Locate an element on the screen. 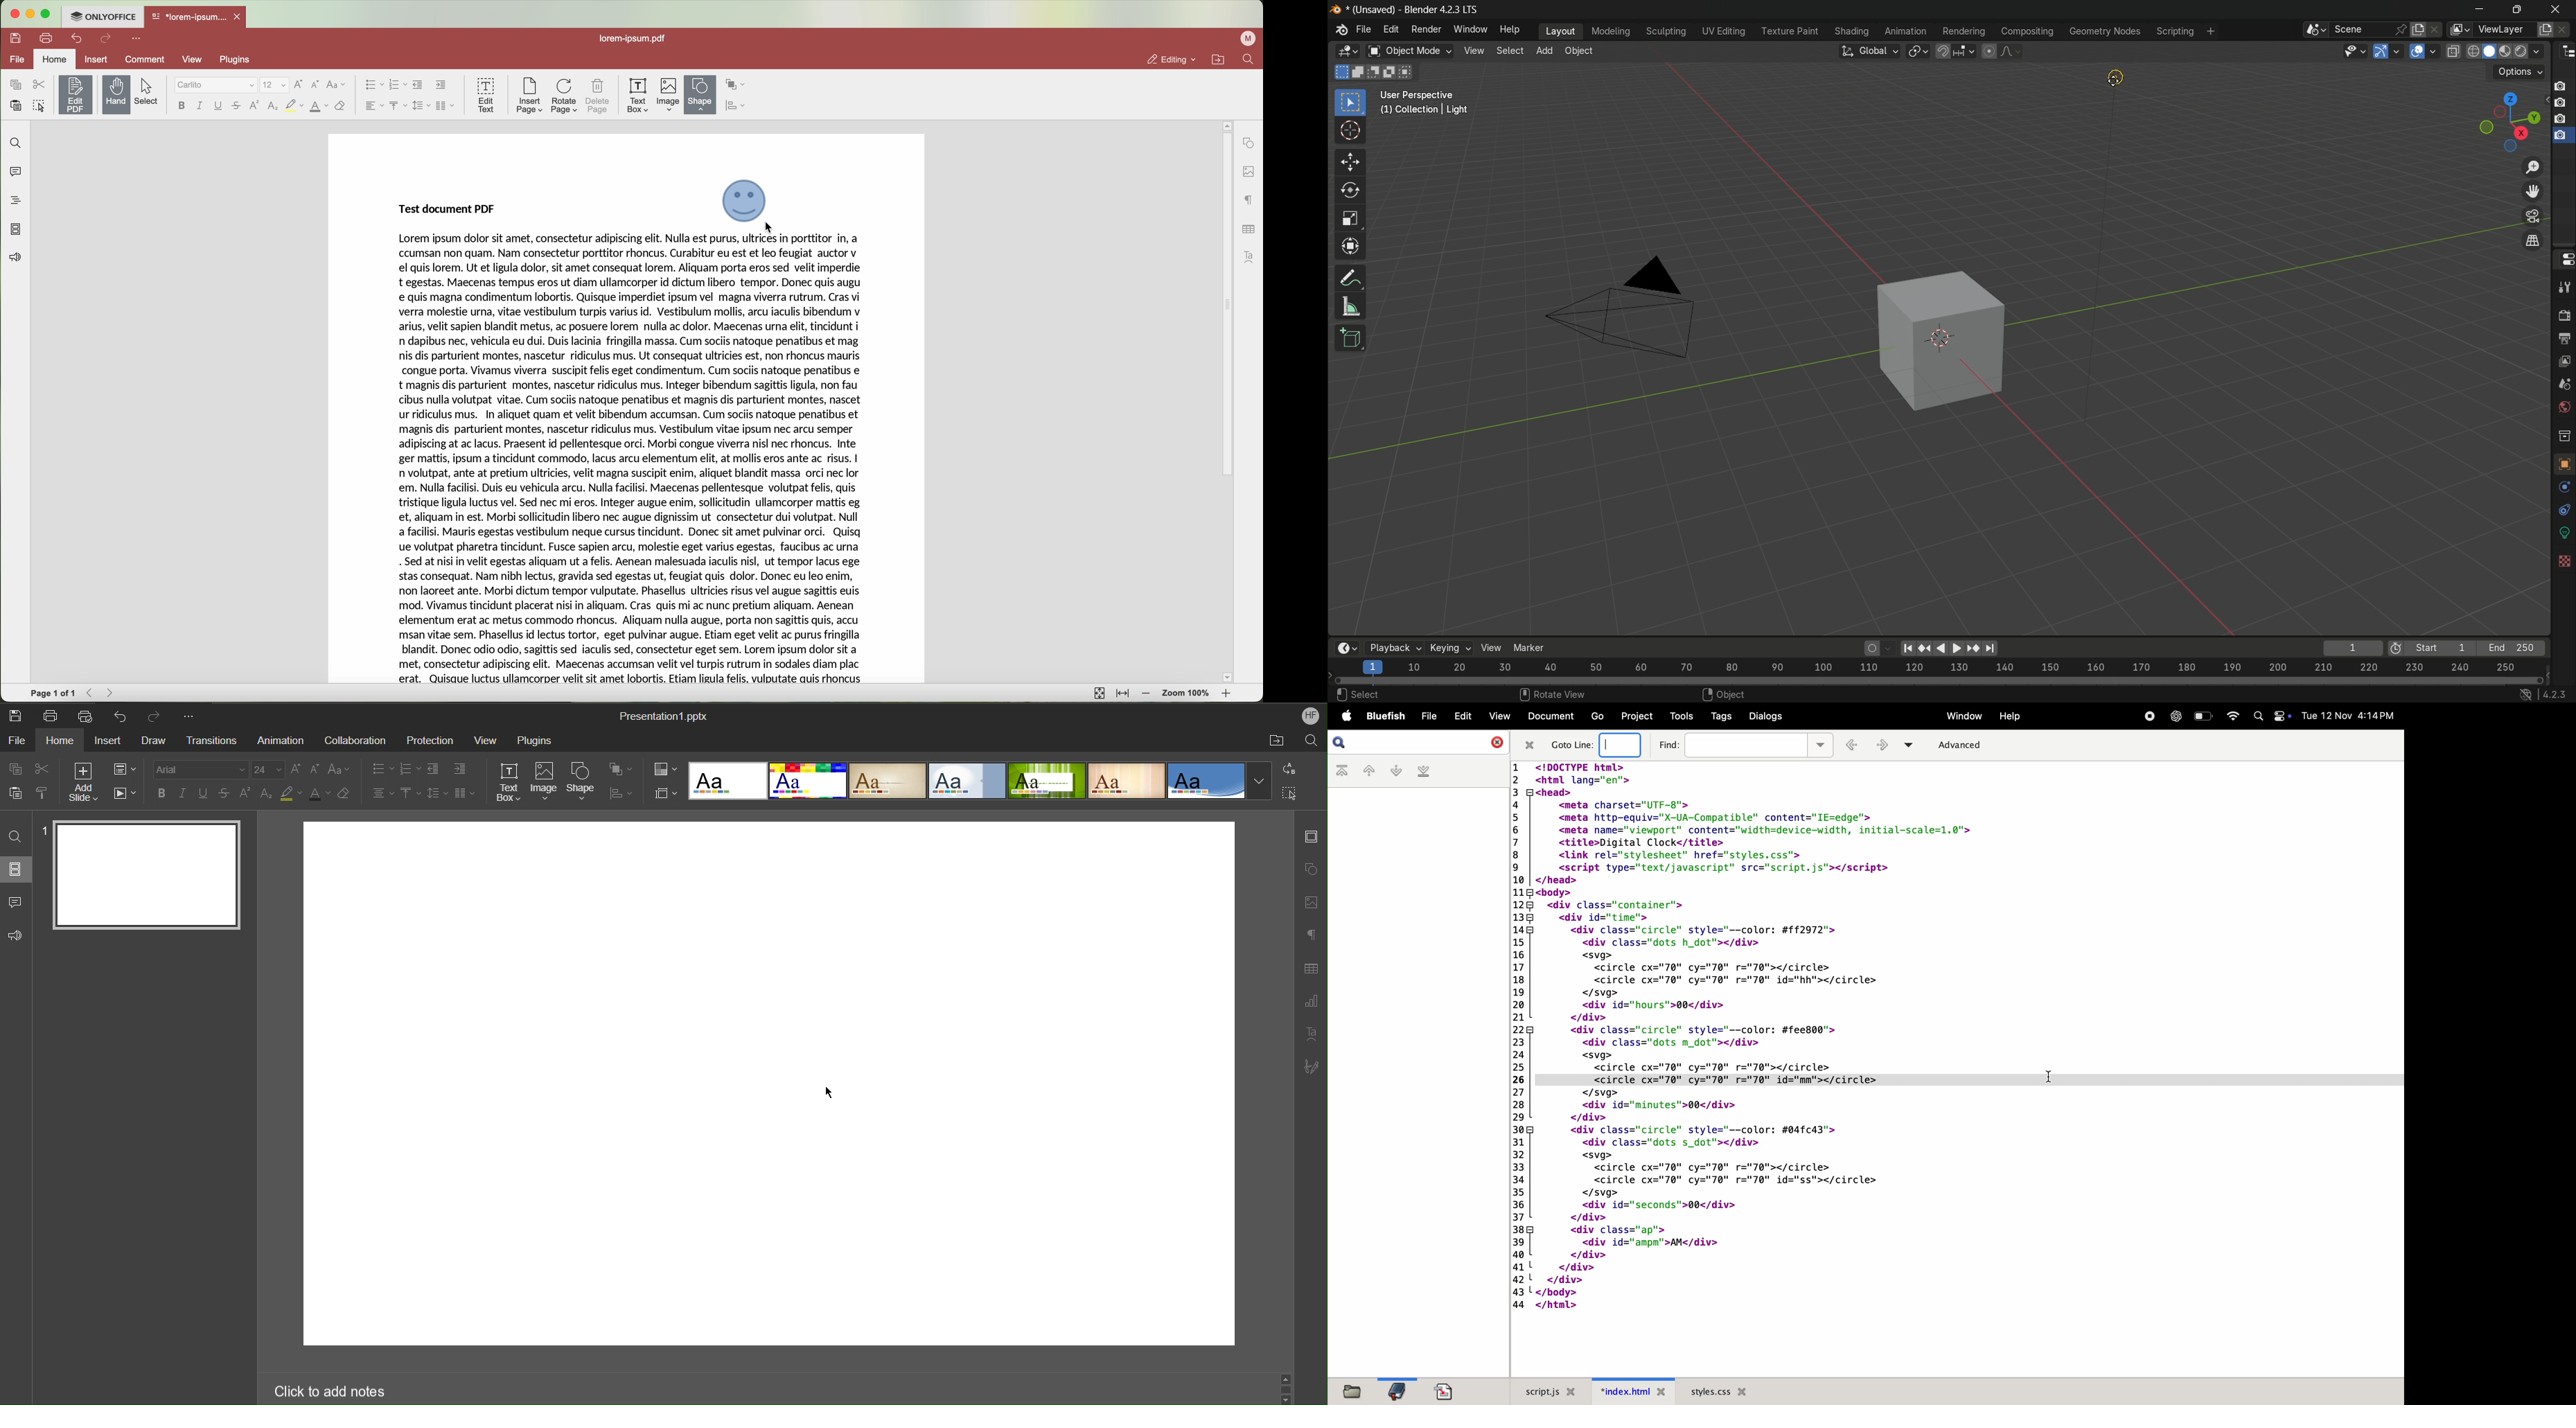 The height and width of the screenshot is (1428, 2576). zoom out is located at coordinates (1148, 695).